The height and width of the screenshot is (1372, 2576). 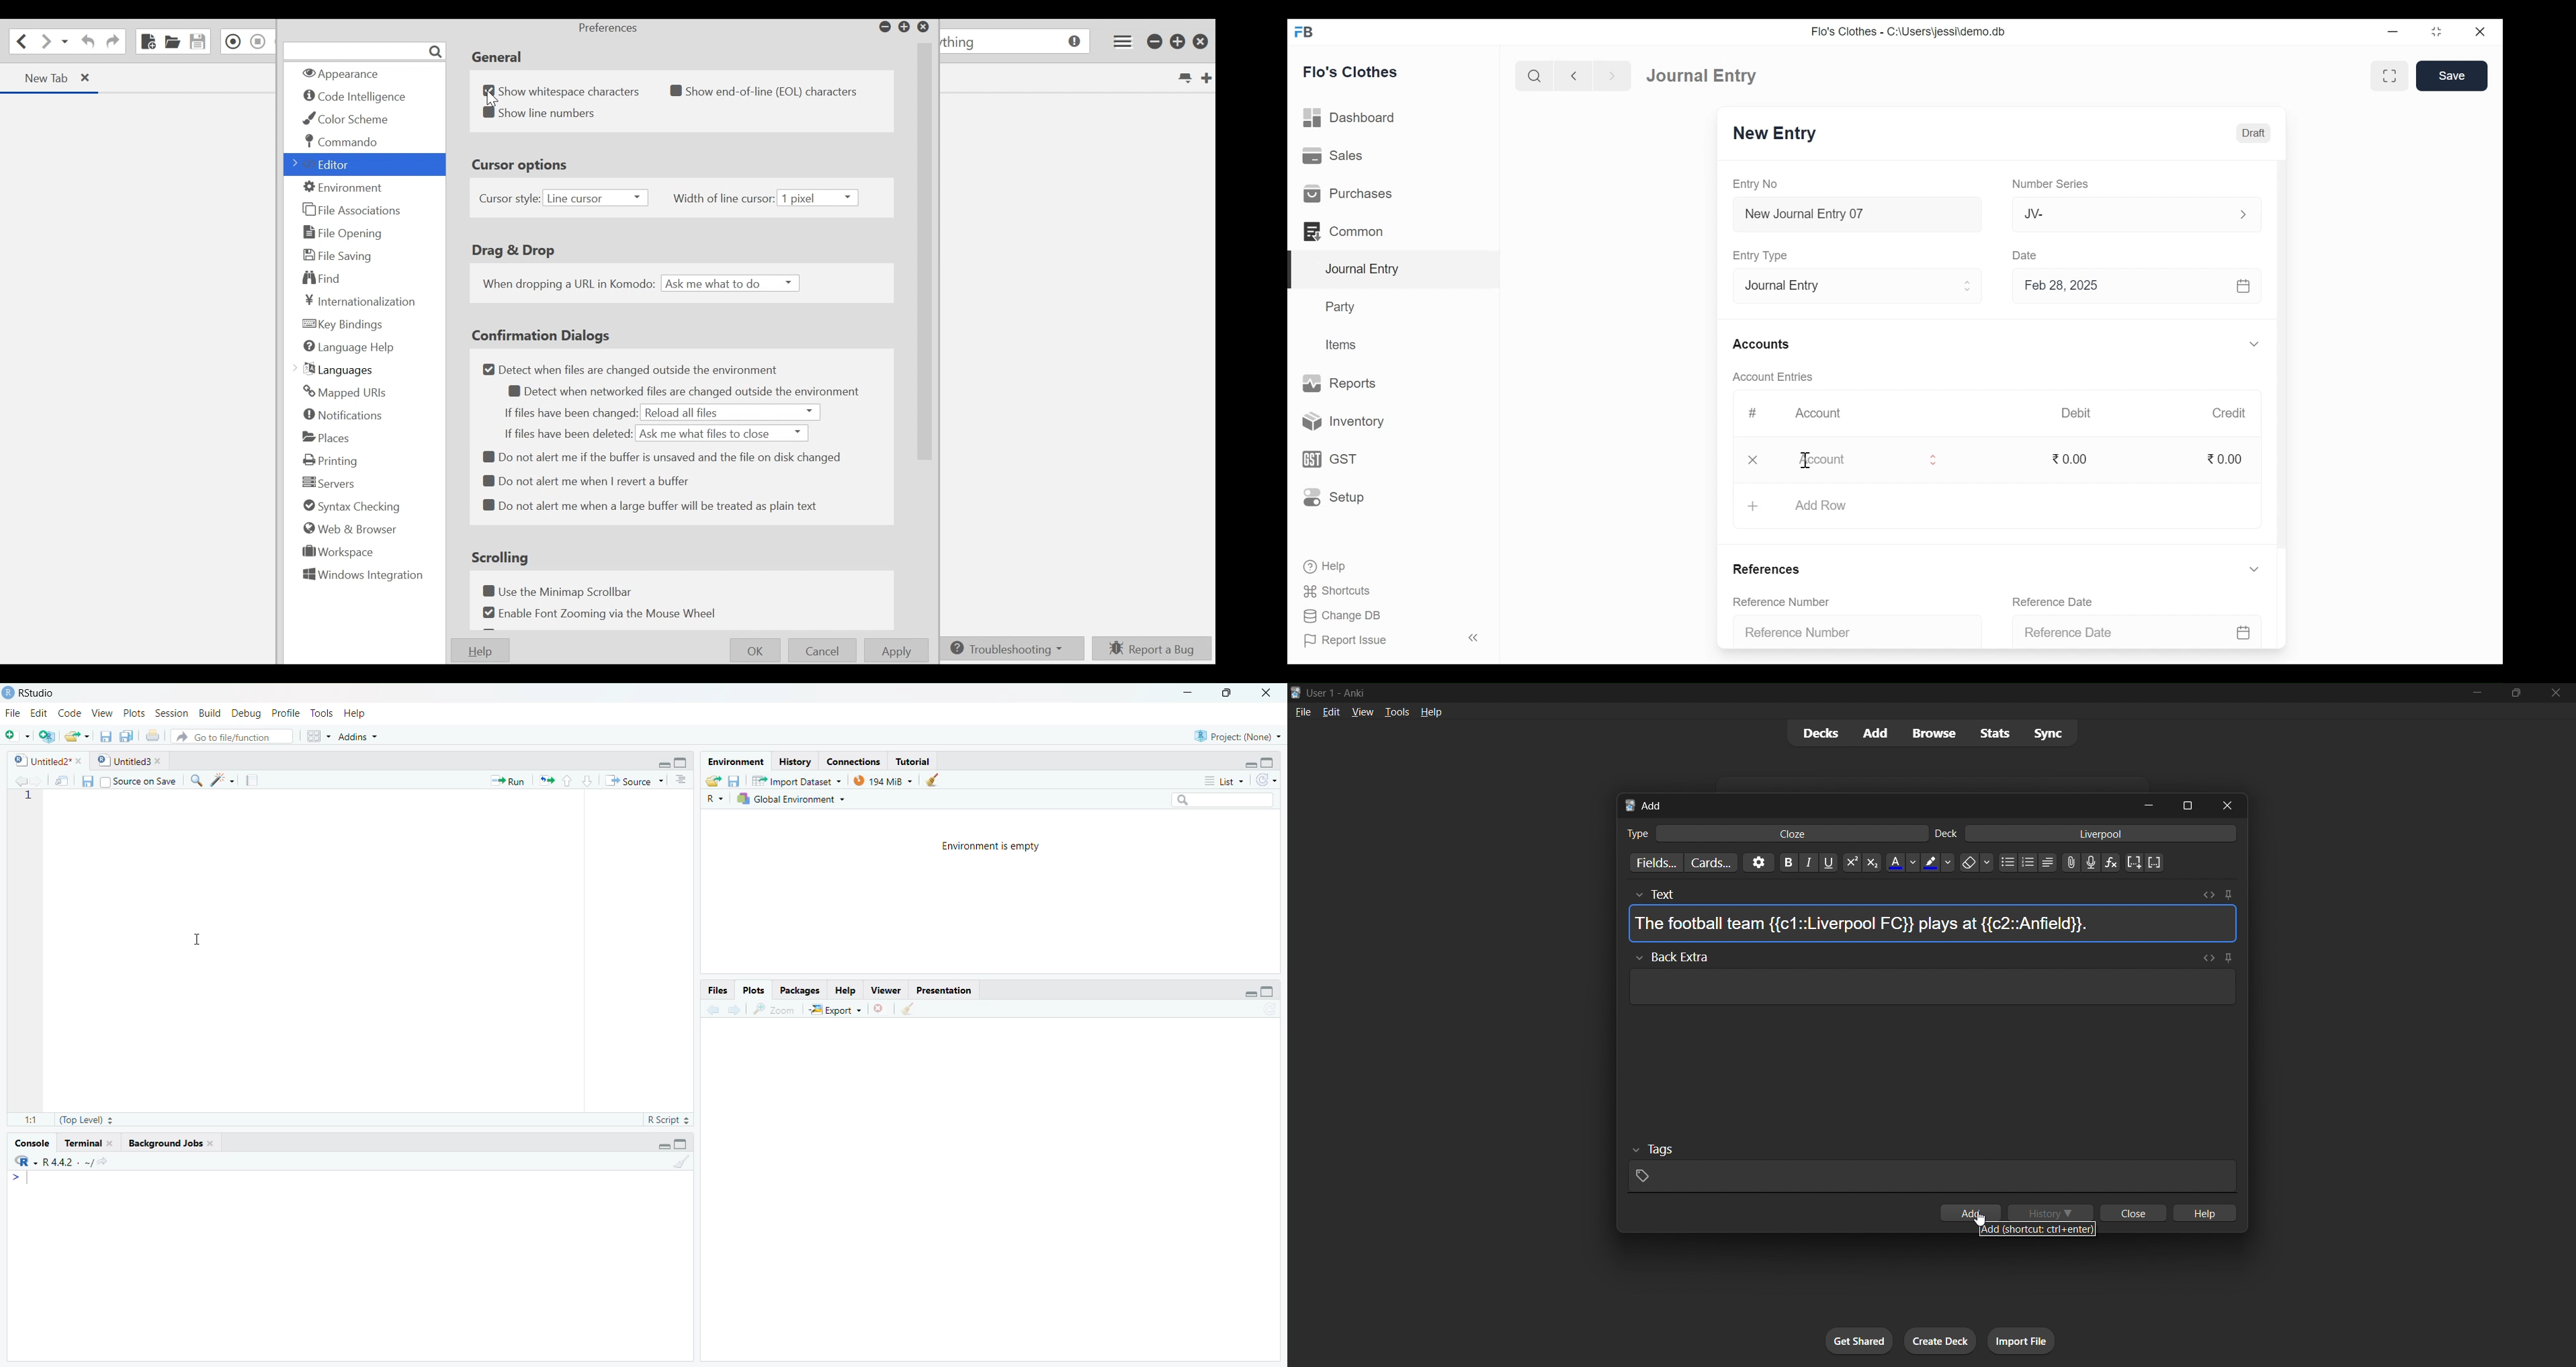 What do you see at coordinates (1269, 779) in the screenshot?
I see `Refresh theme` at bounding box center [1269, 779].